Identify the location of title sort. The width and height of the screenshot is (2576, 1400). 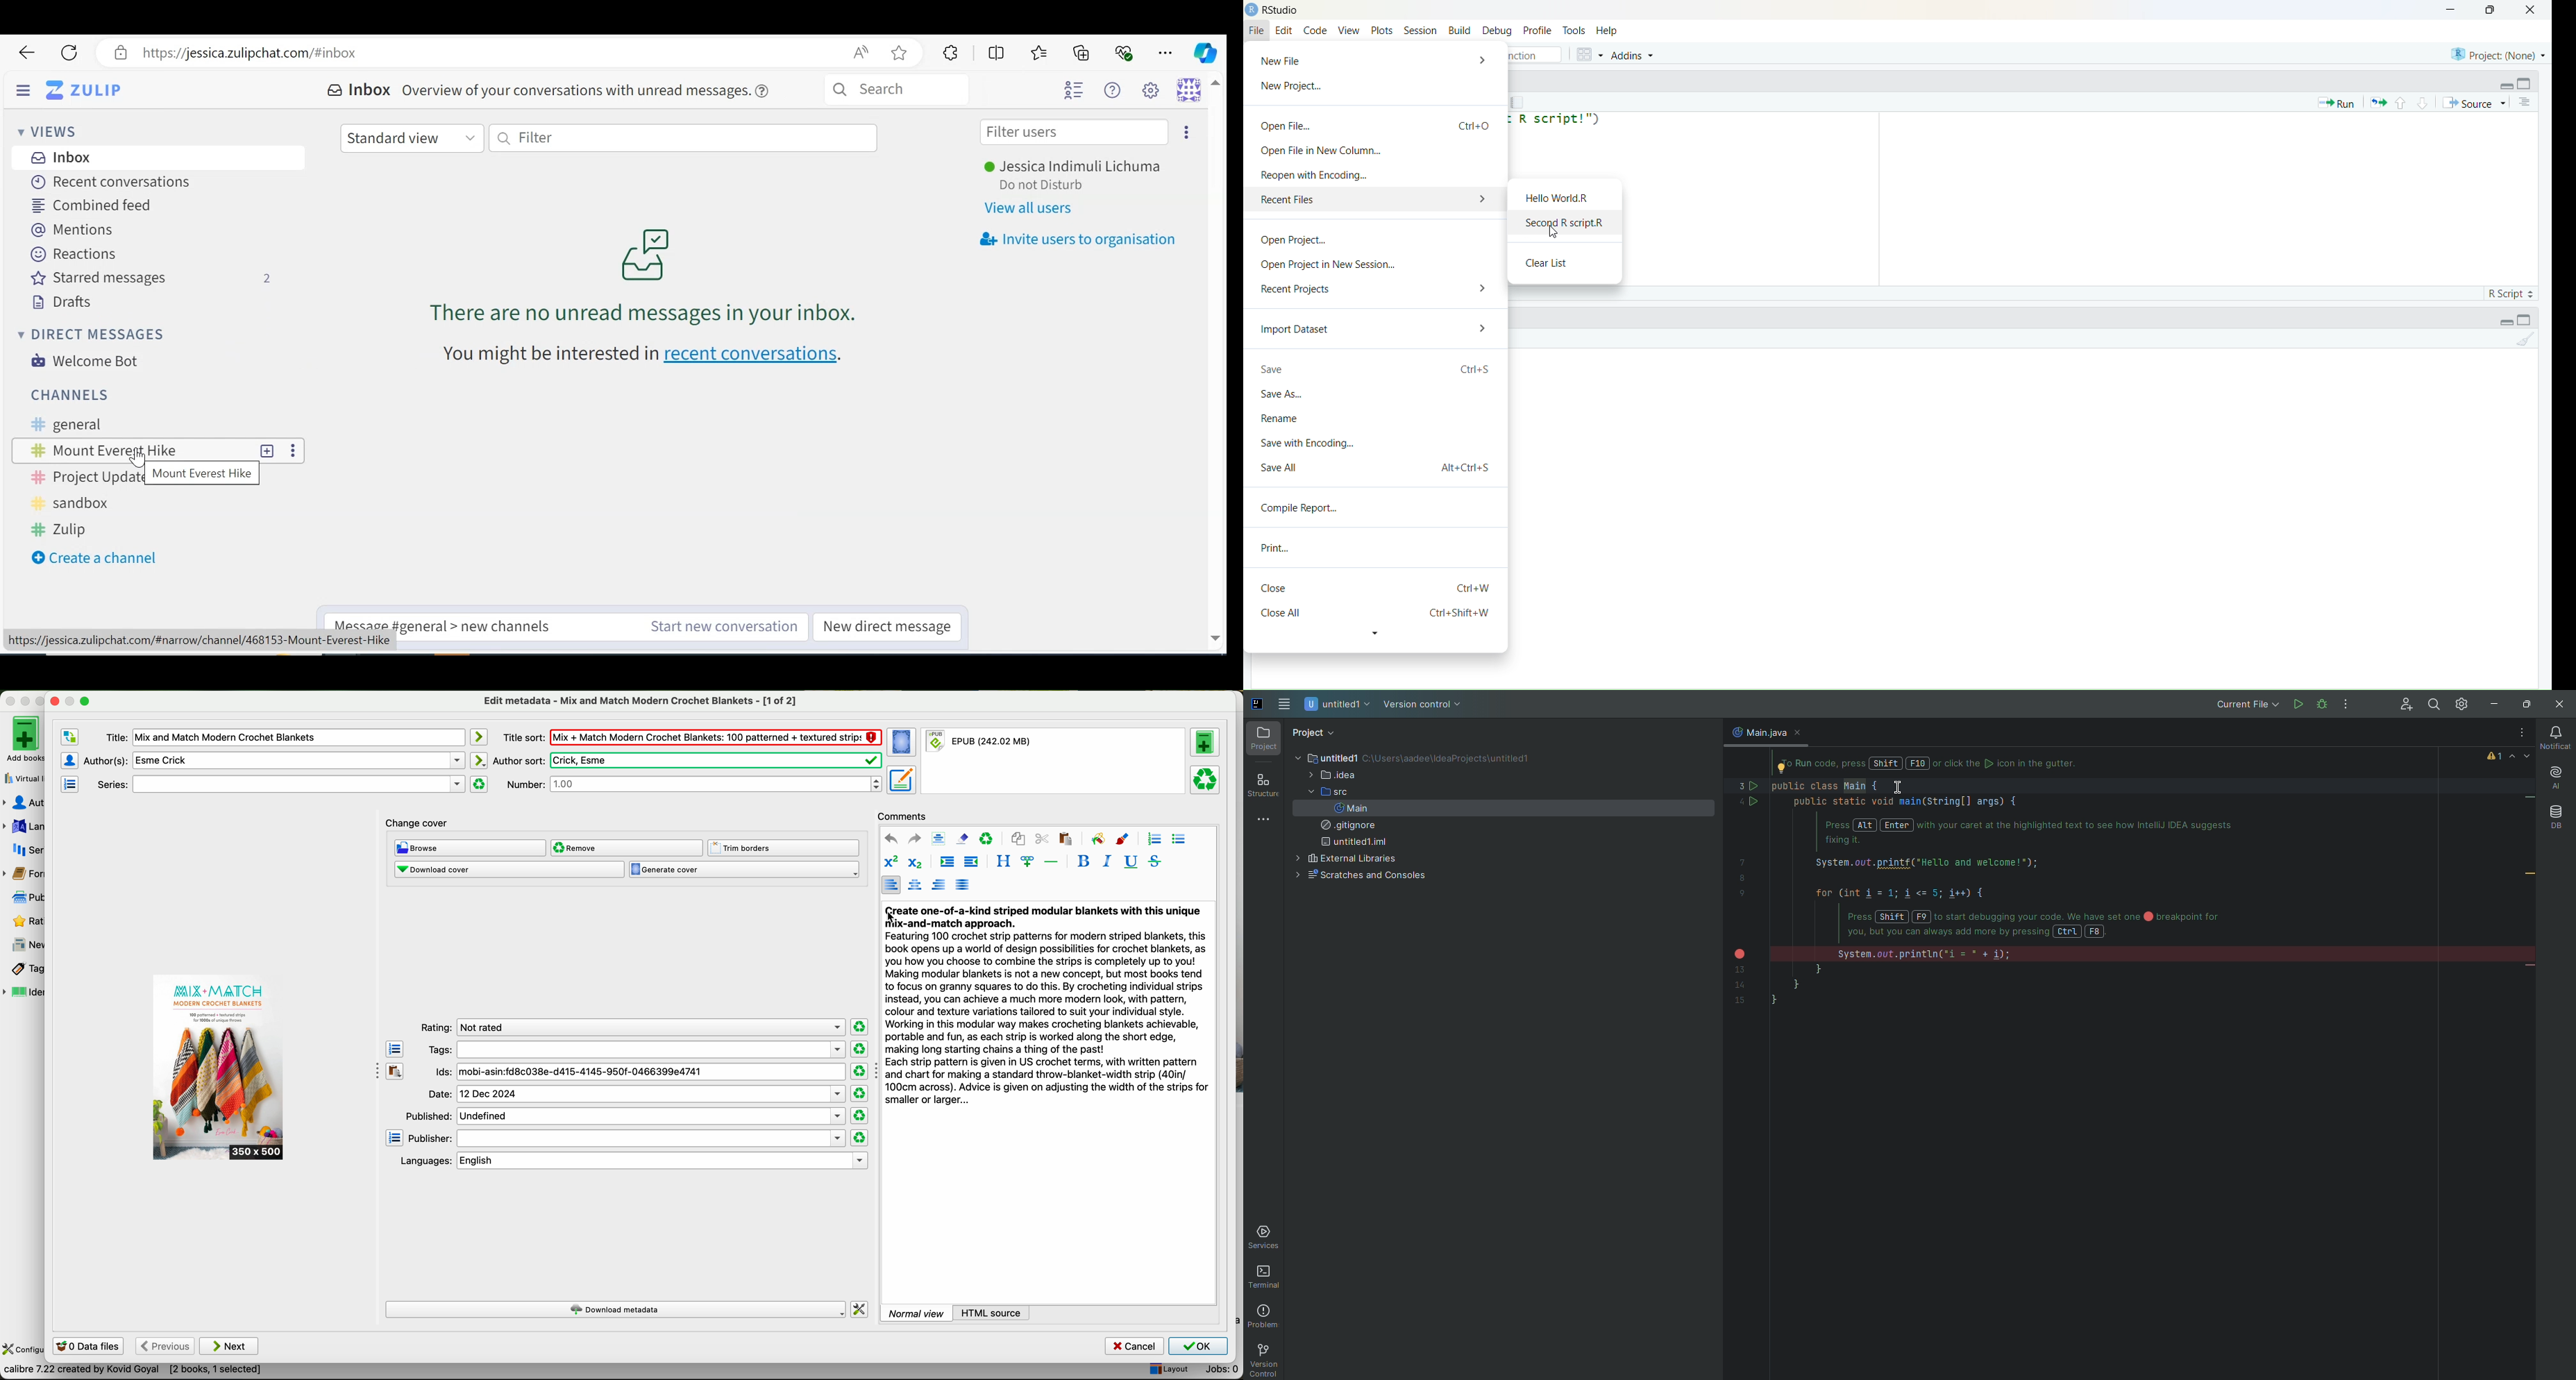
(692, 737).